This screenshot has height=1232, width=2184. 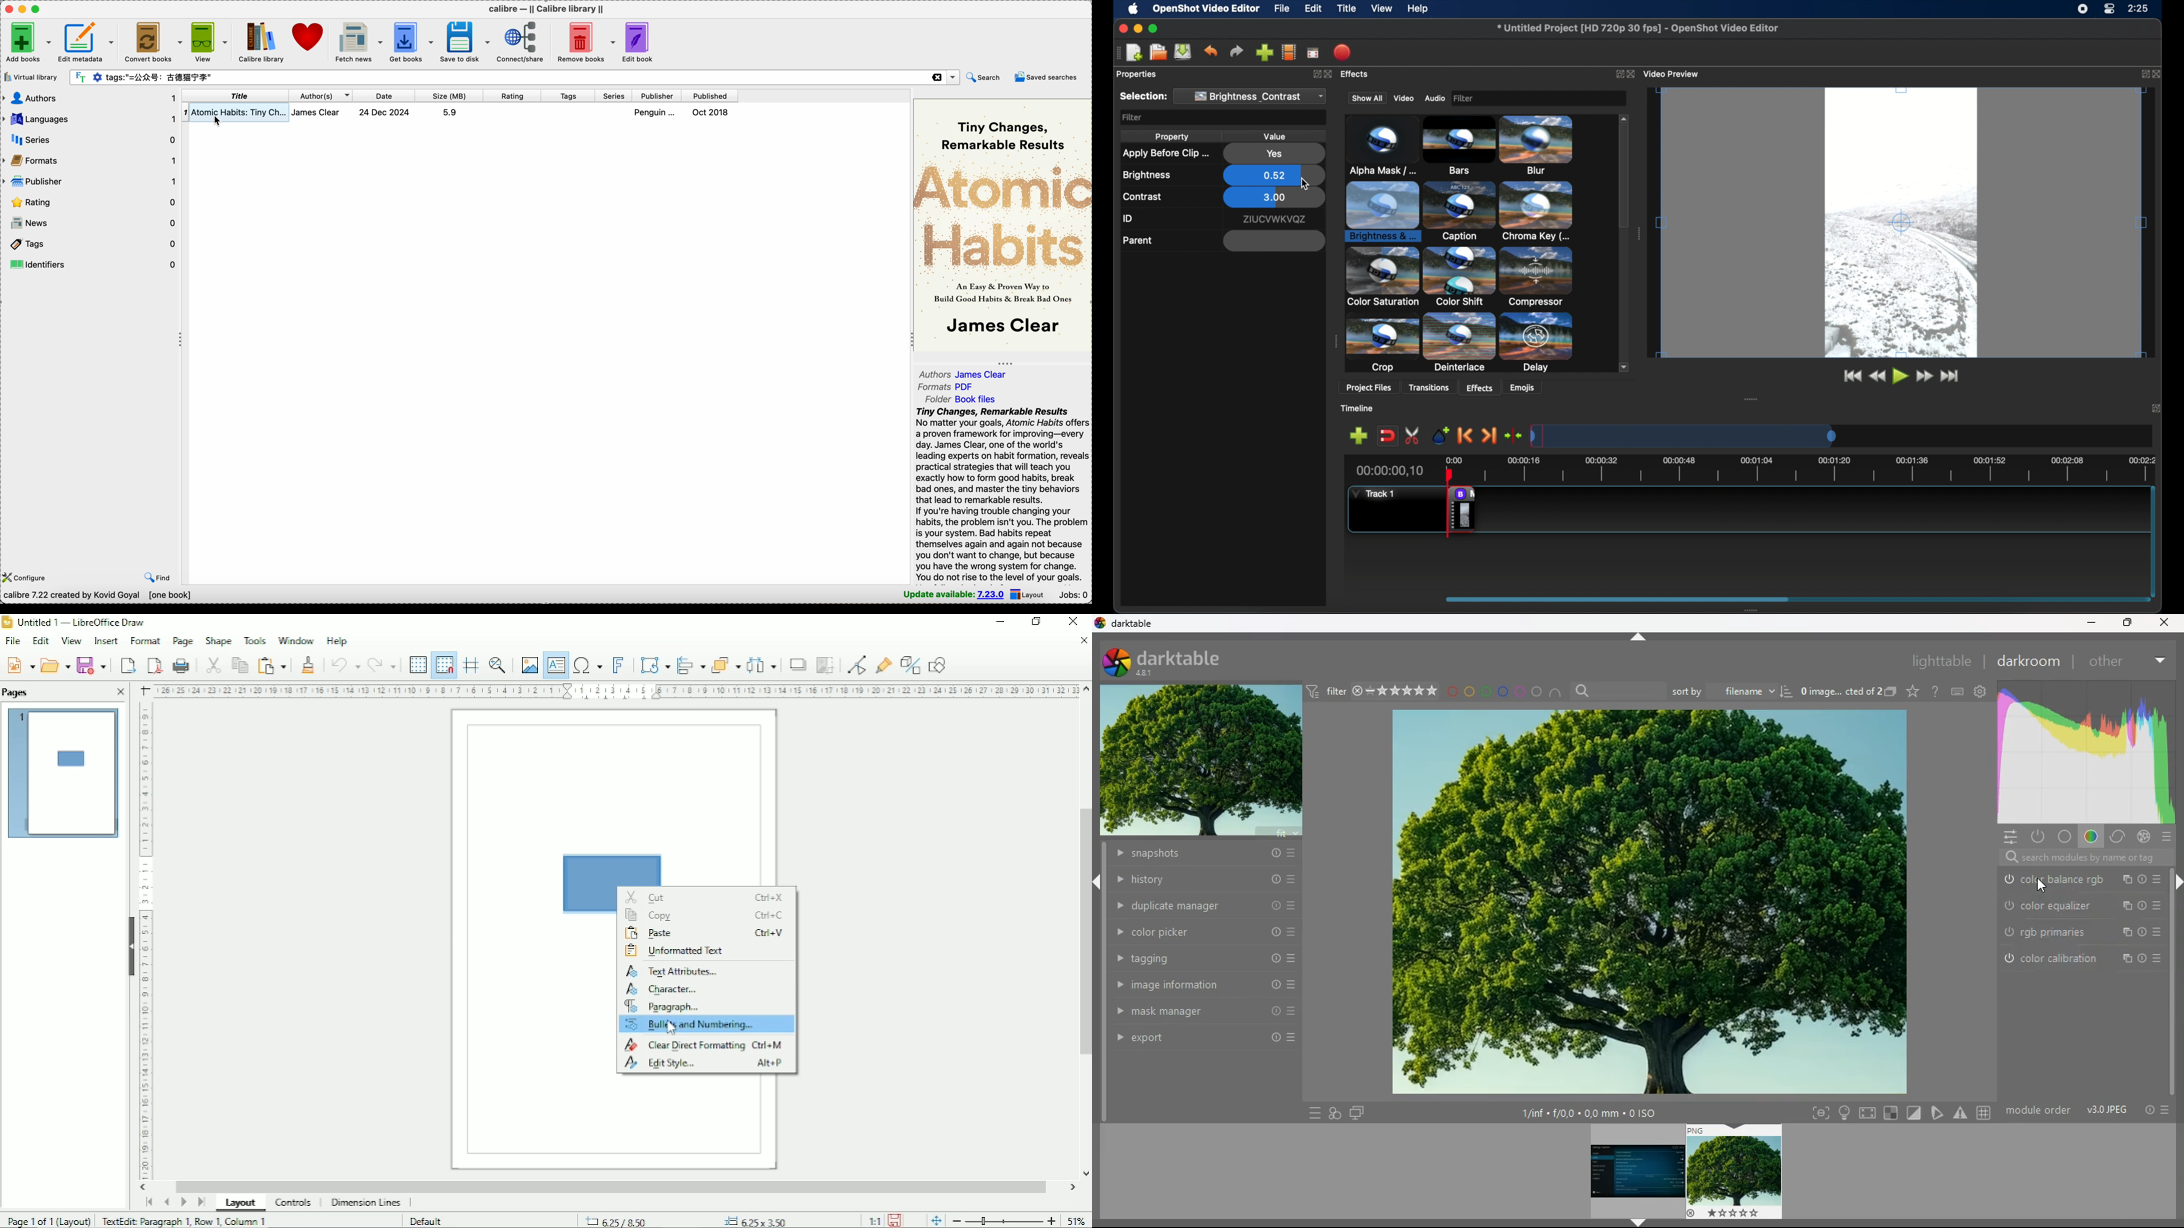 What do you see at coordinates (617, 691) in the screenshot?
I see `Horizontal scale` at bounding box center [617, 691].